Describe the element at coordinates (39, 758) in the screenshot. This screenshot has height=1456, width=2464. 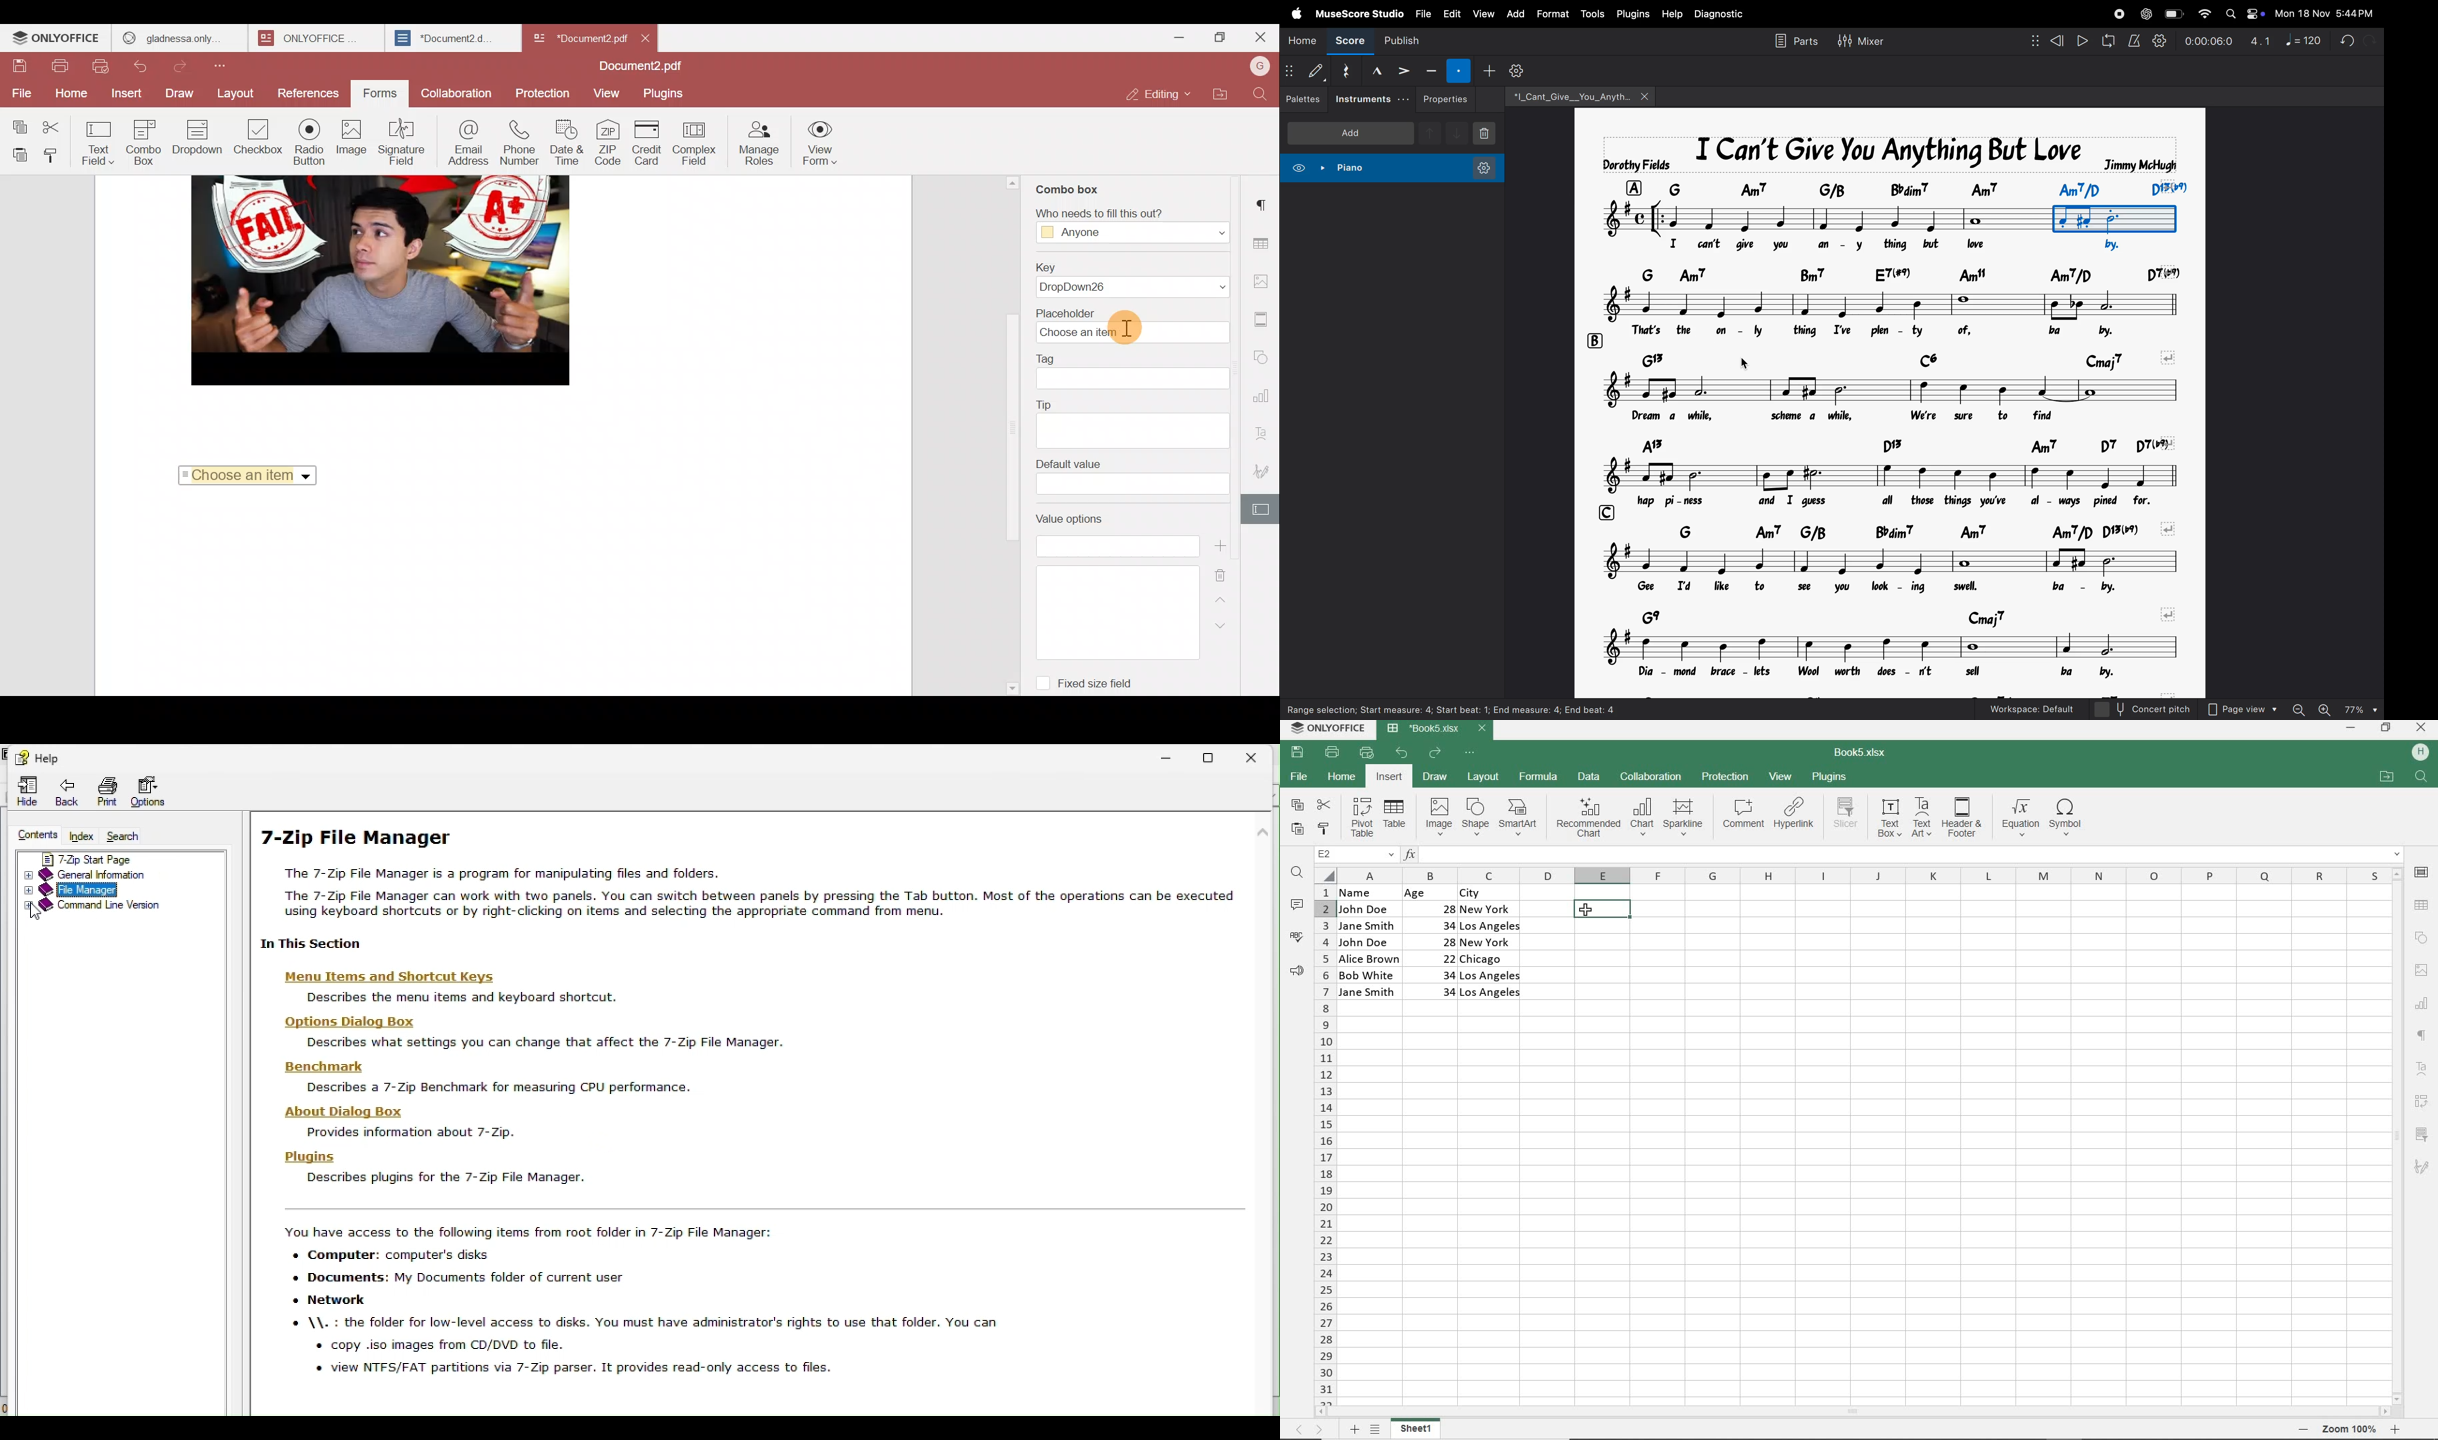
I see `Help` at that location.